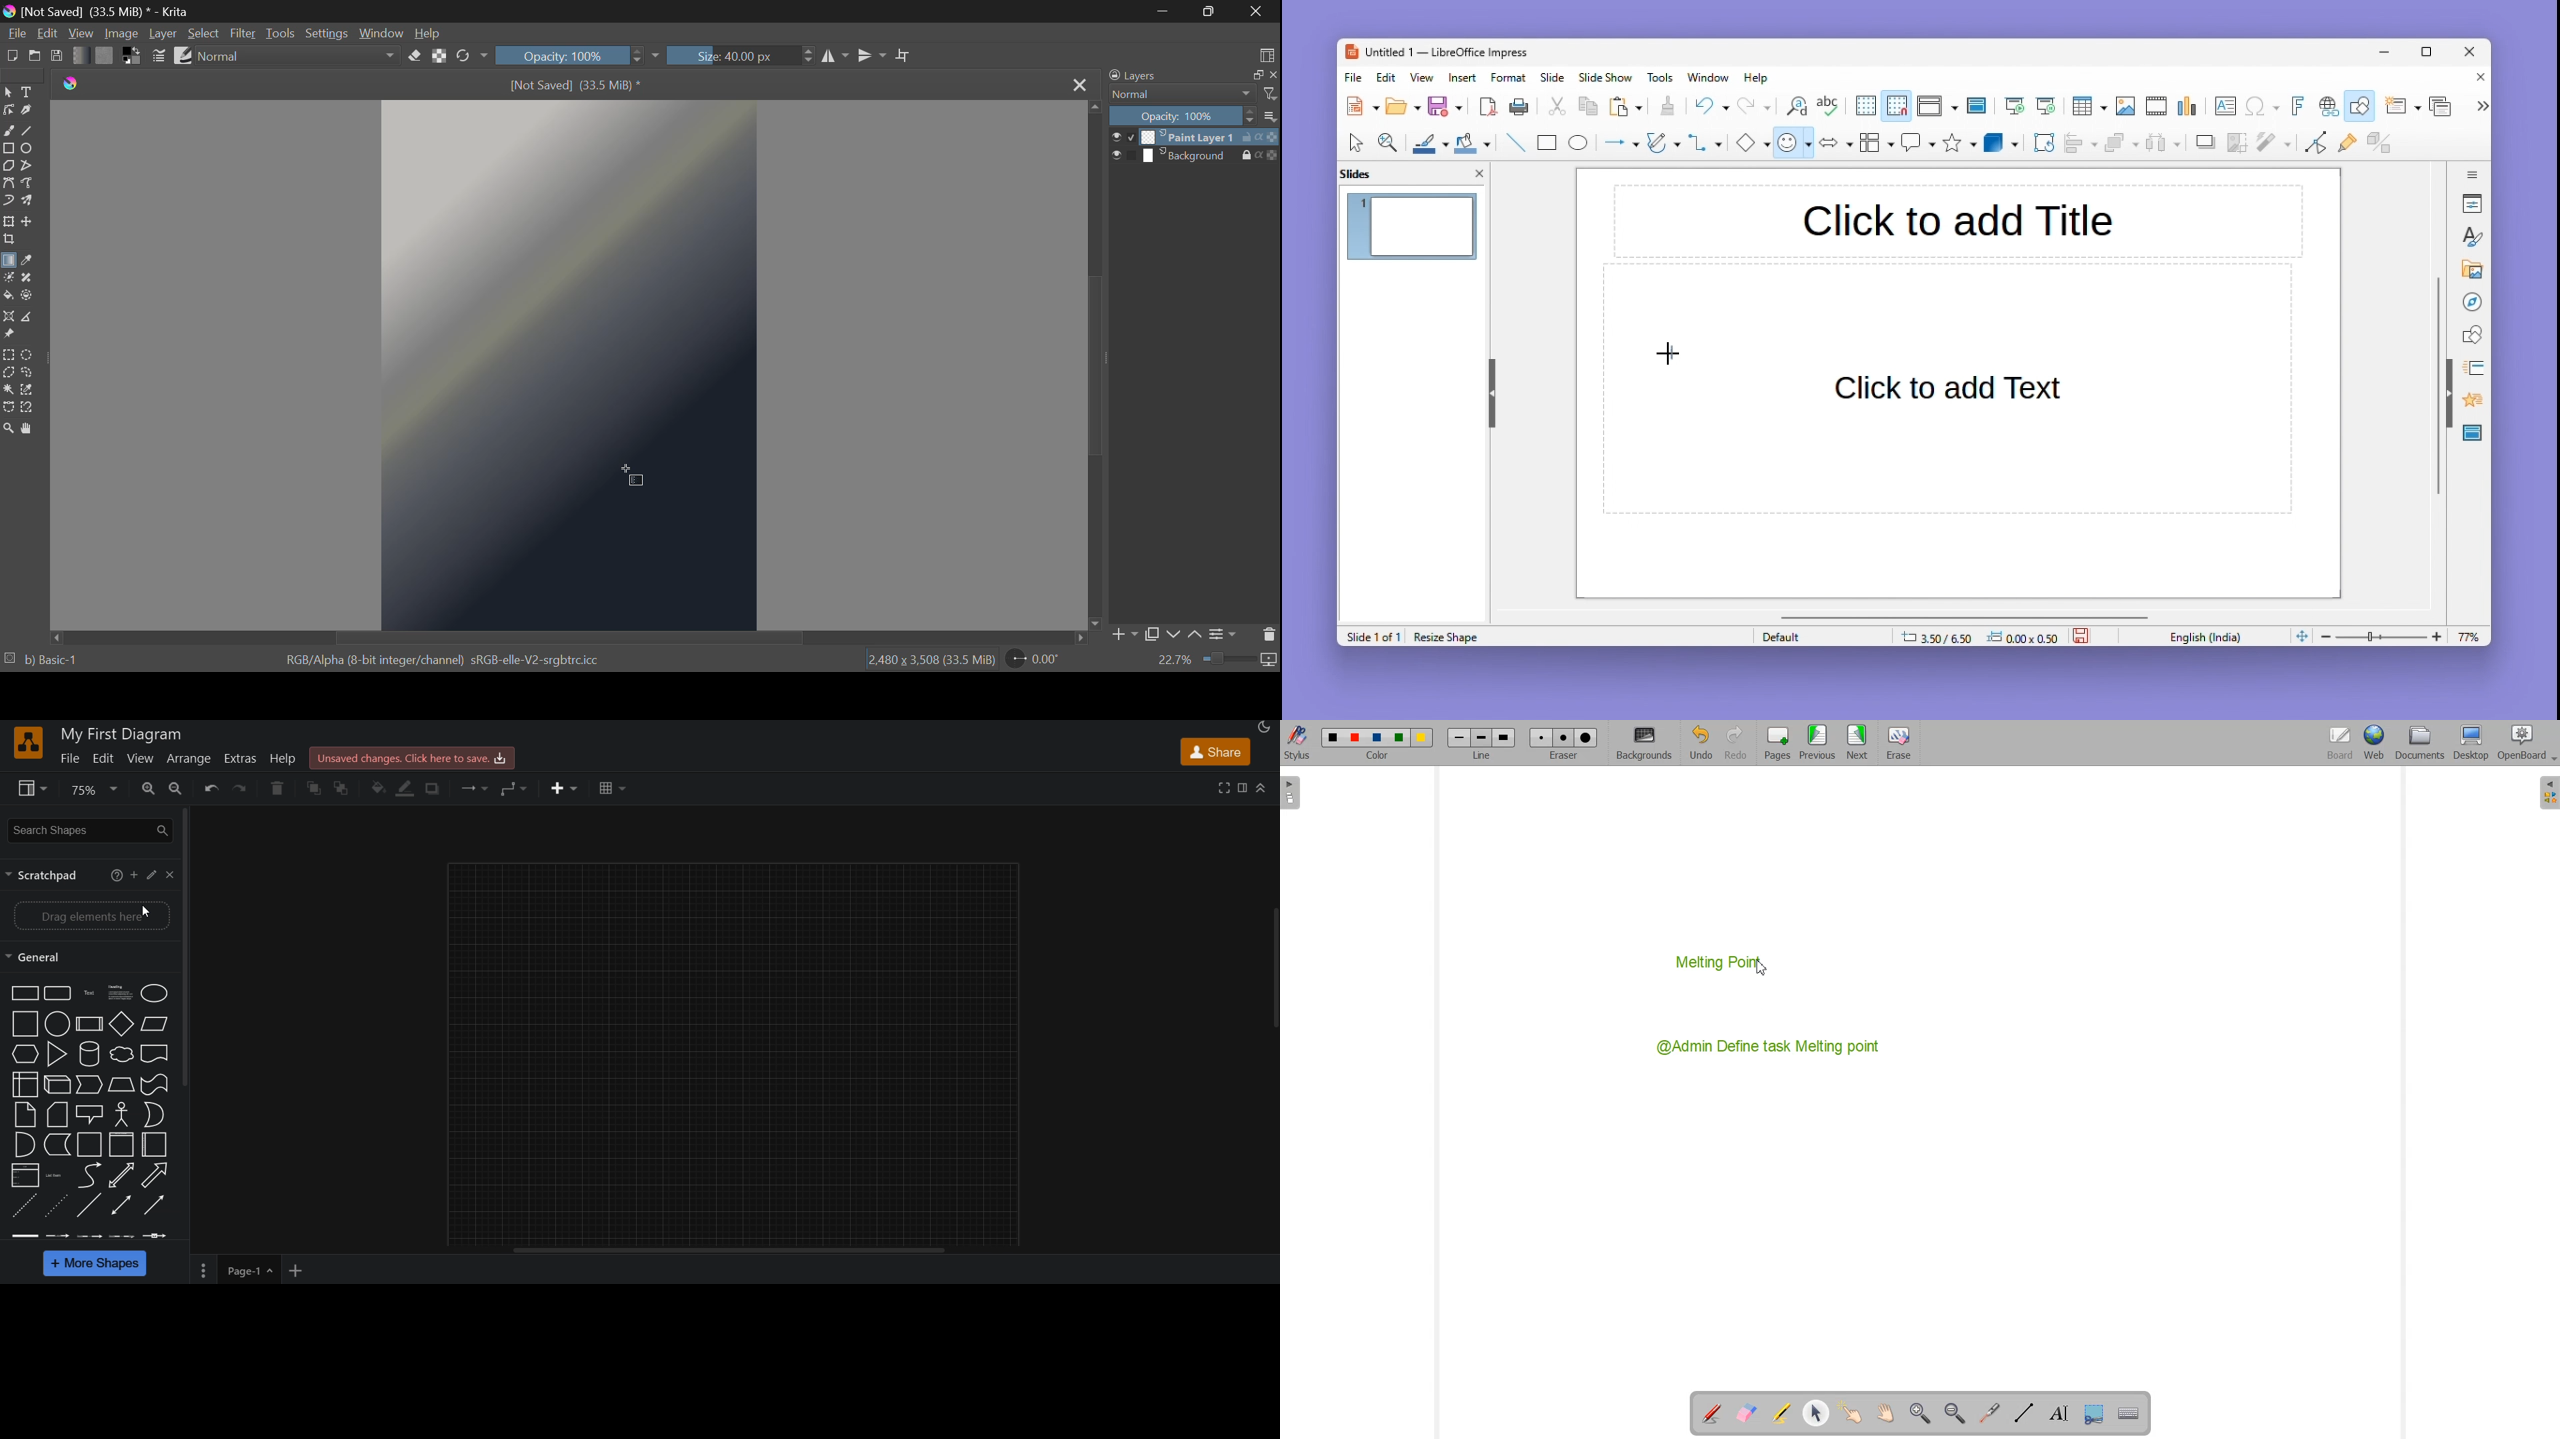 The width and height of the screenshot is (2576, 1456). Describe the element at coordinates (1952, 389) in the screenshot. I see `Content` at that location.